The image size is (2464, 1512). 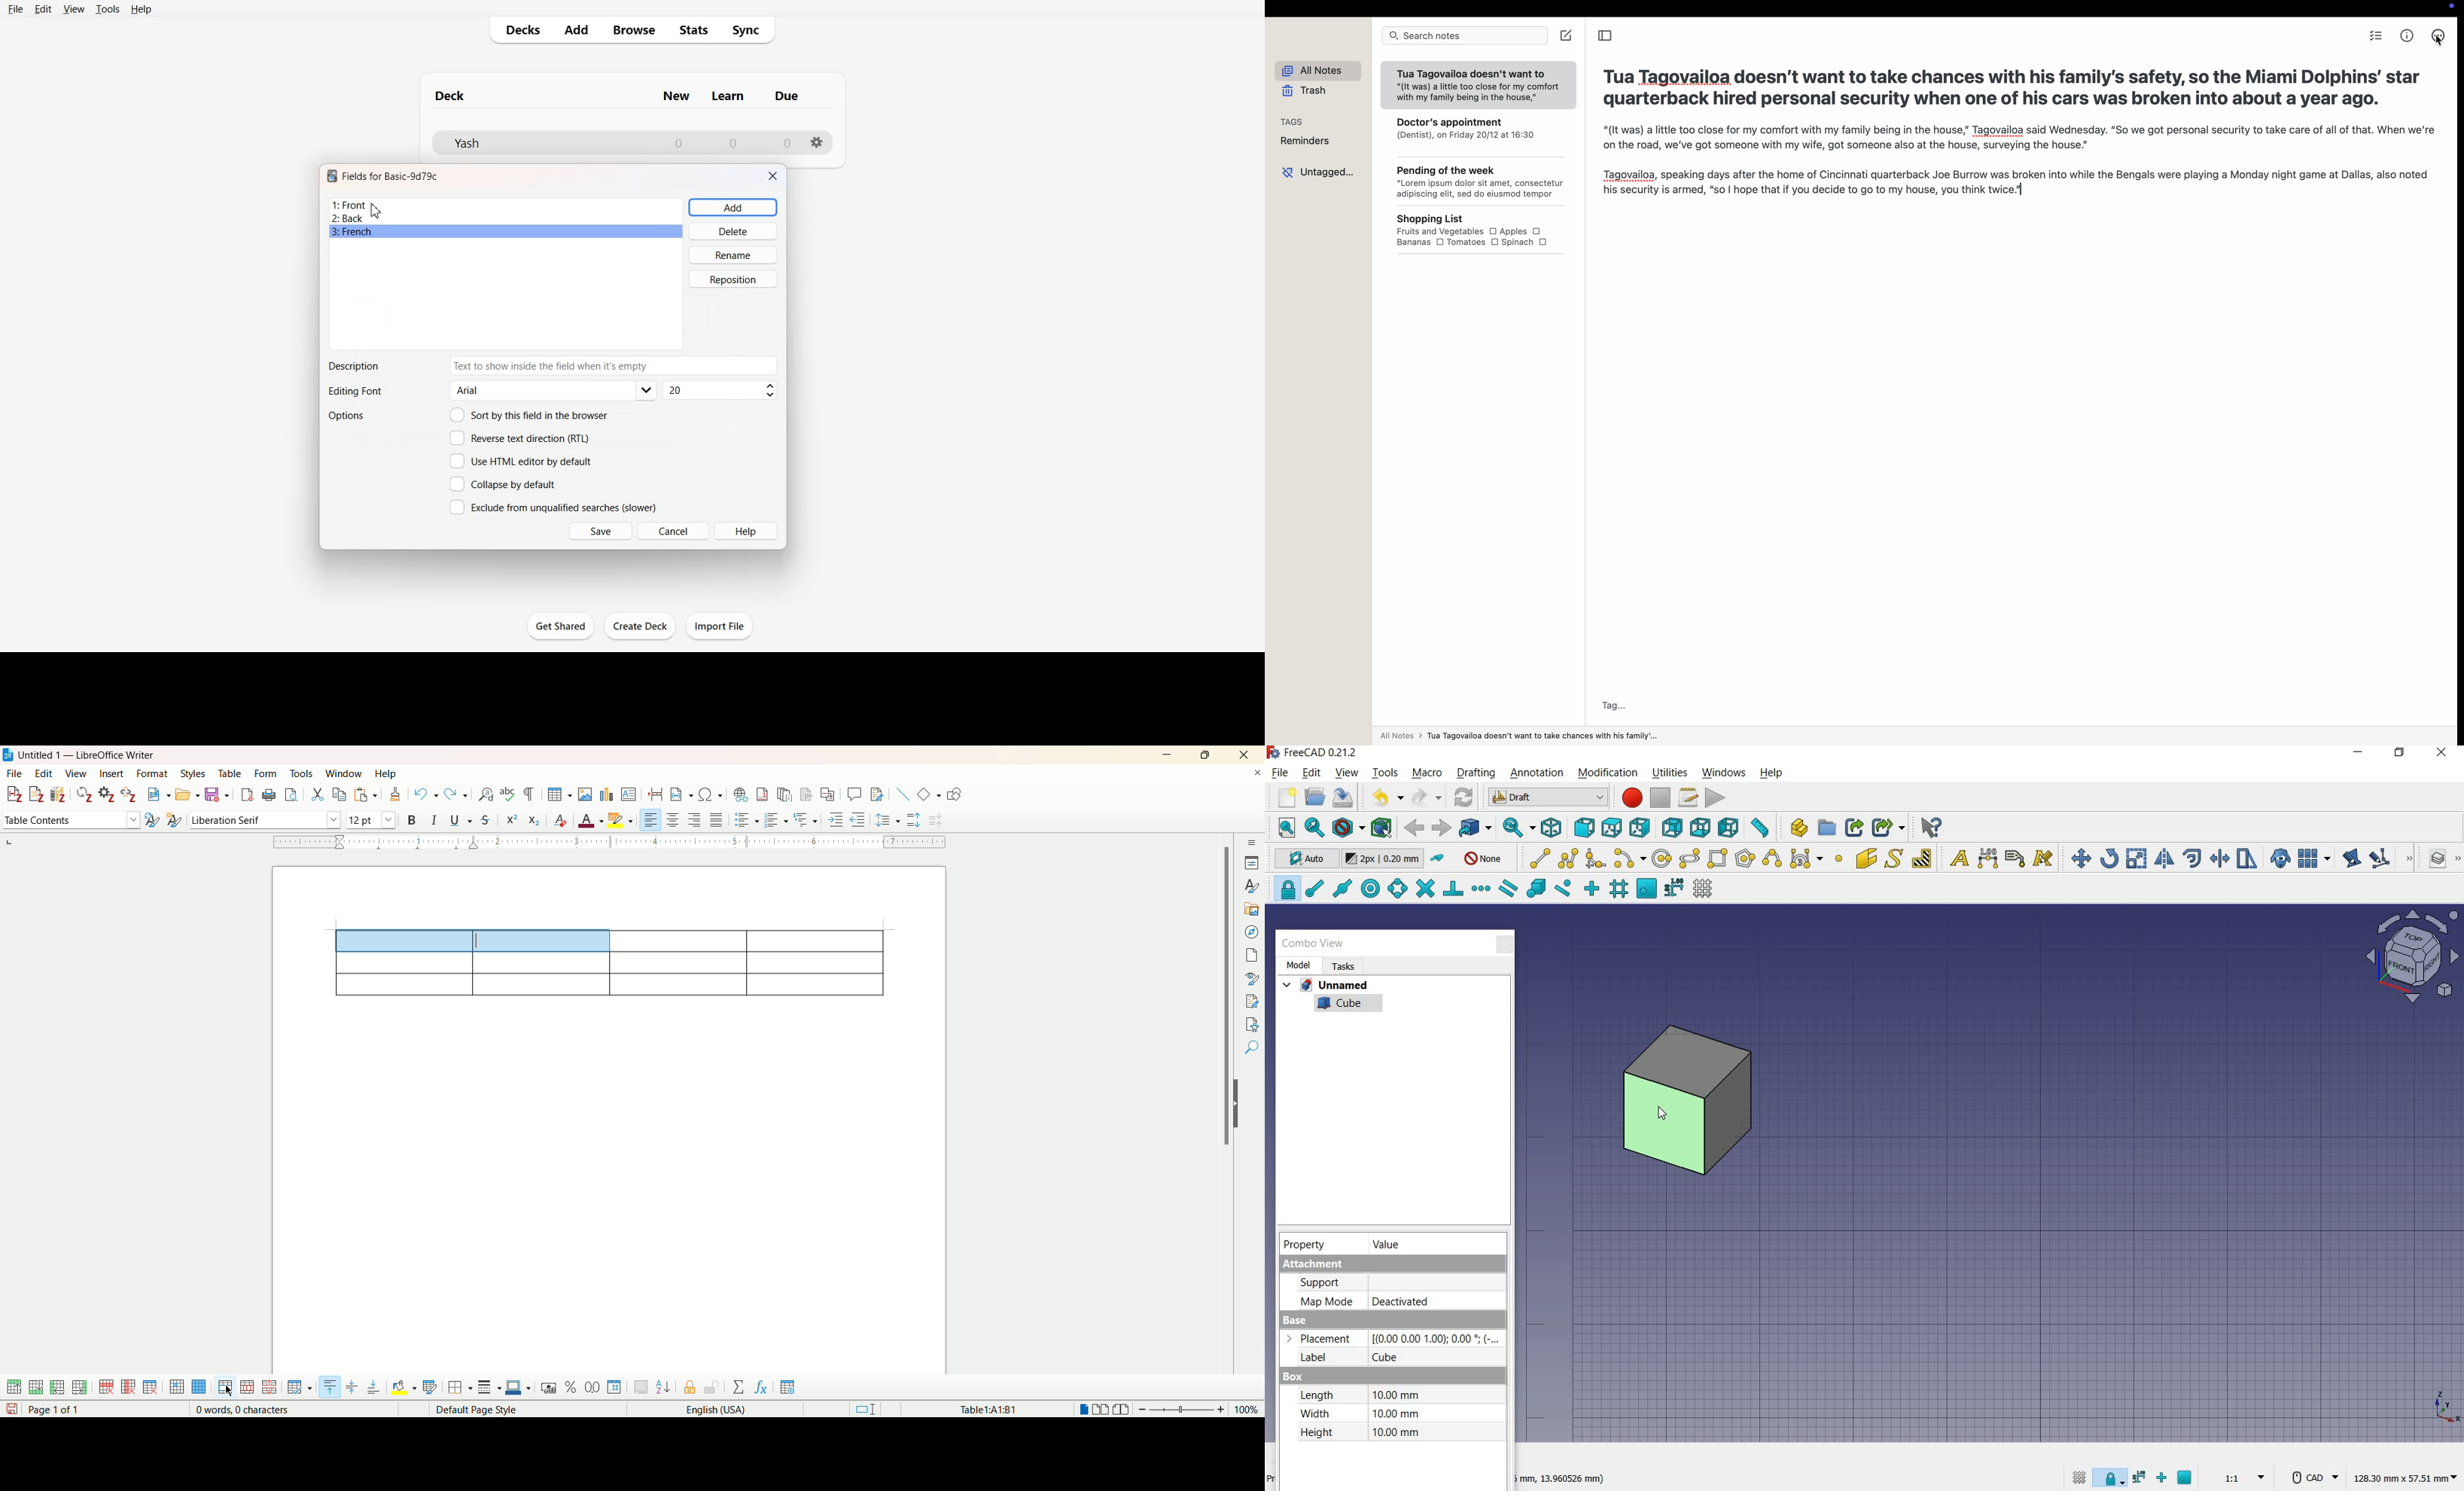 What do you see at coordinates (1162, 756) in the screenshot?
I see `minimize` at bounding box center [1162, 756].